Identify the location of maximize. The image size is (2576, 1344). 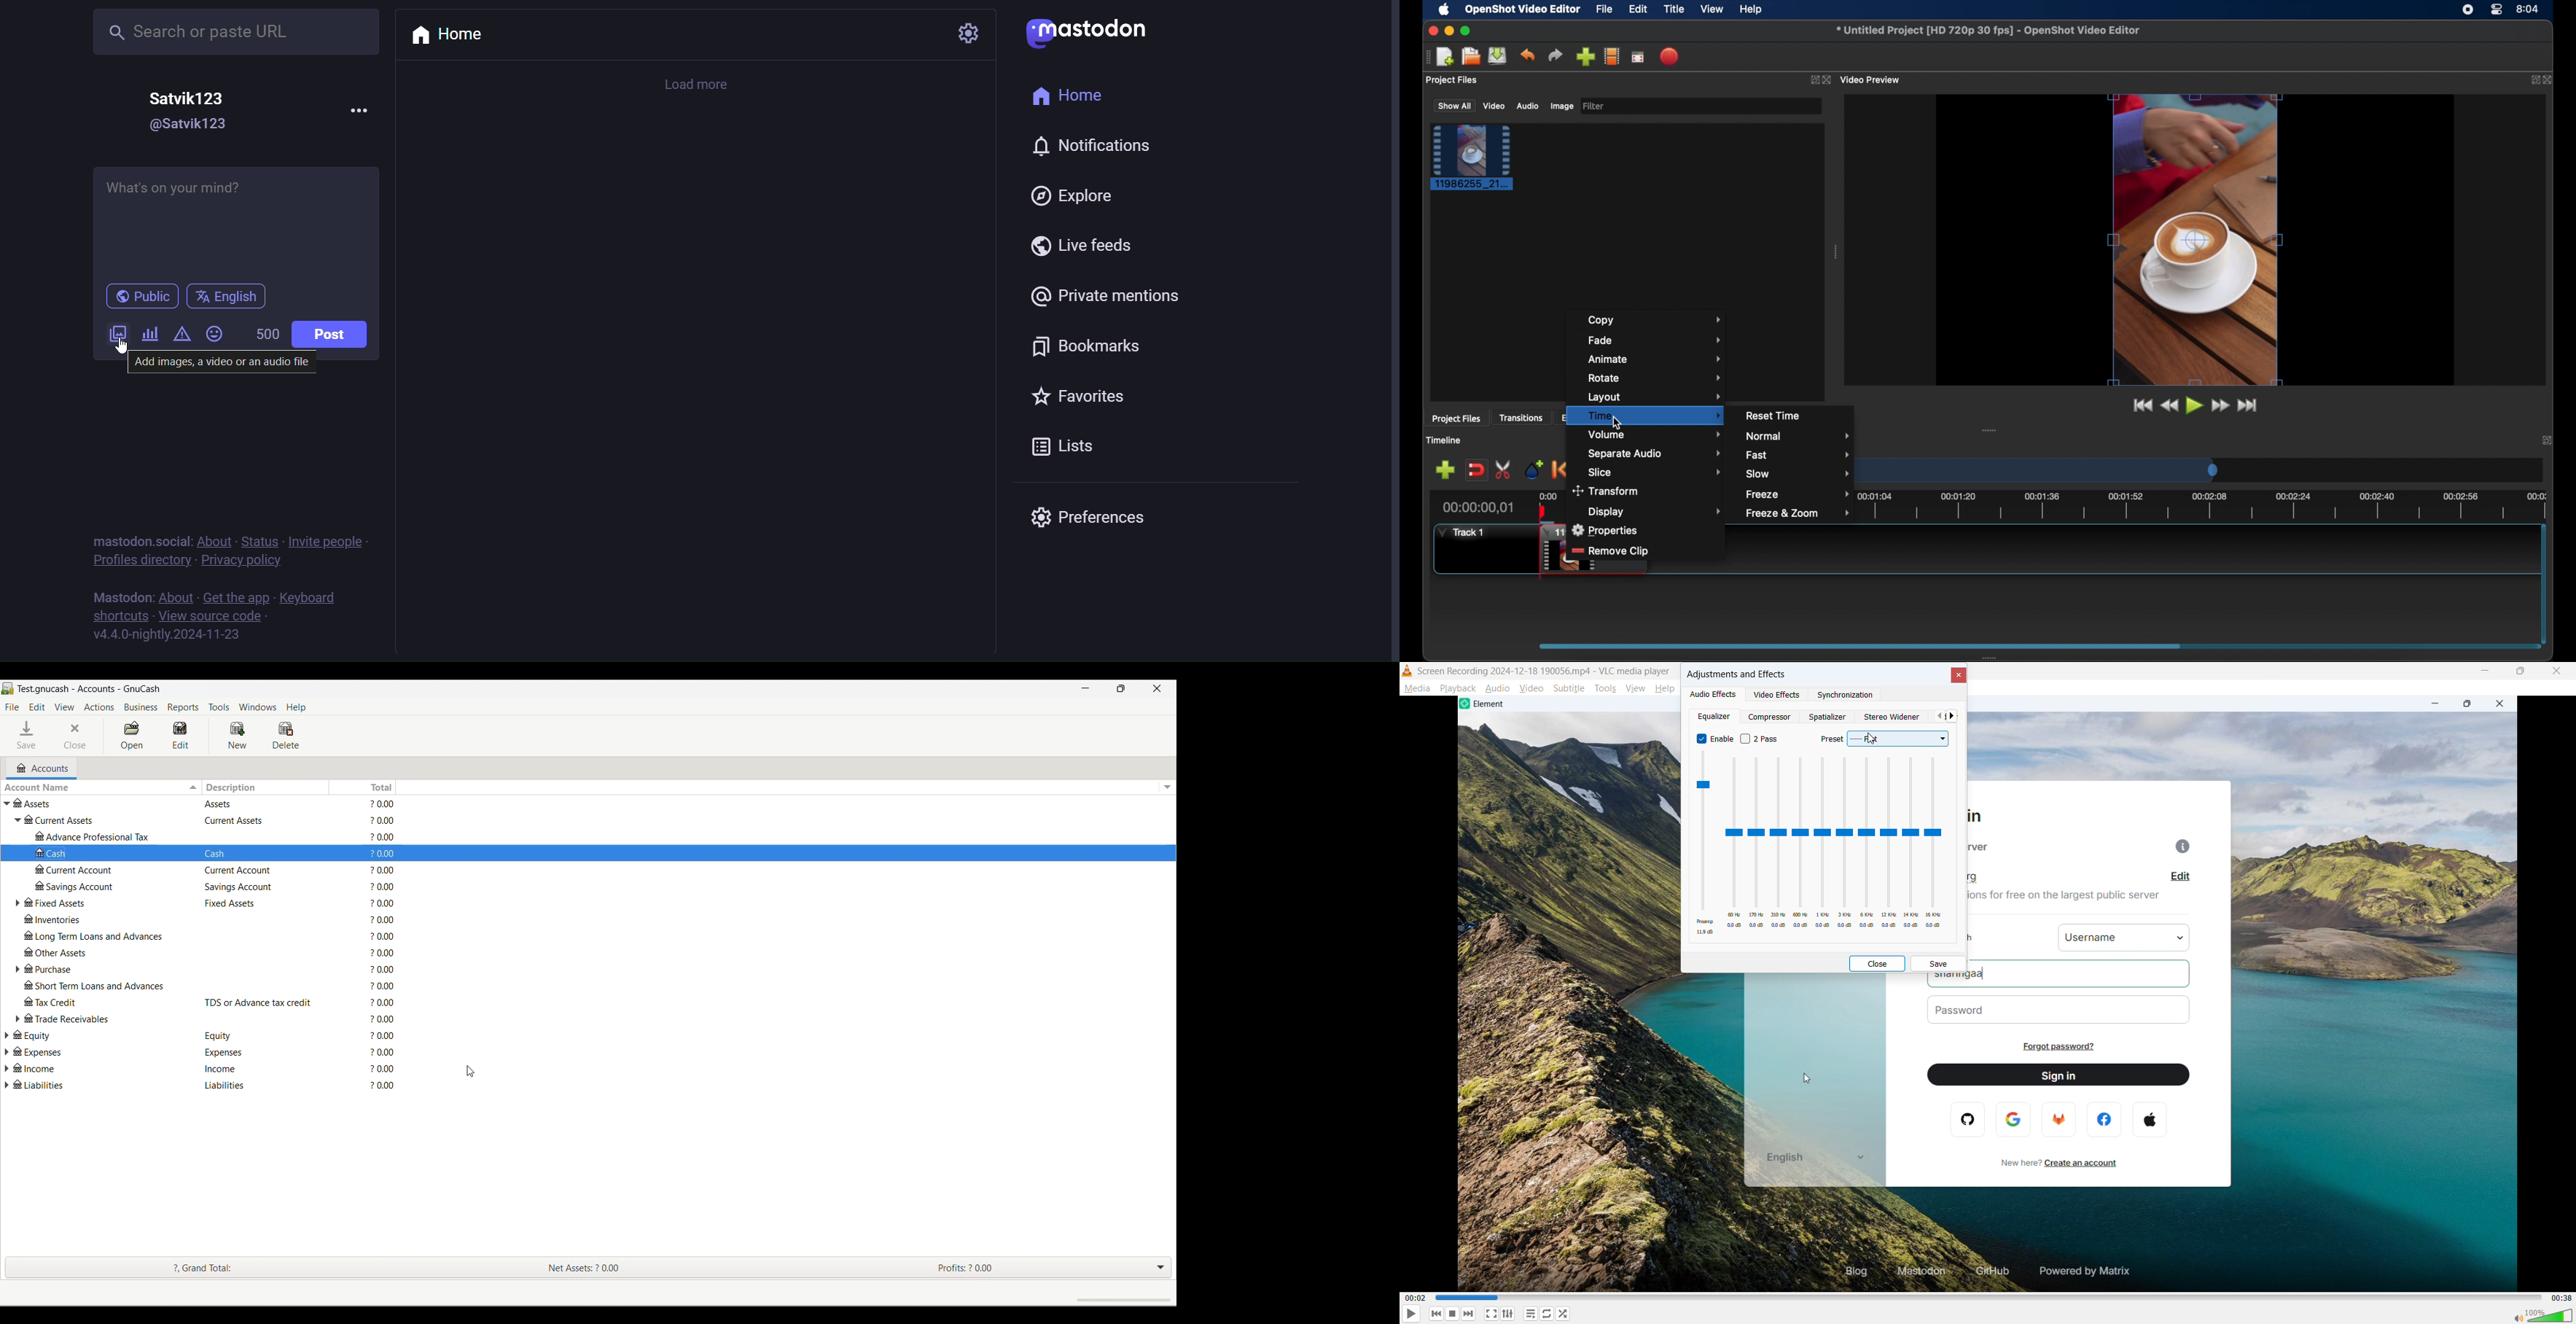
(1467, 31).